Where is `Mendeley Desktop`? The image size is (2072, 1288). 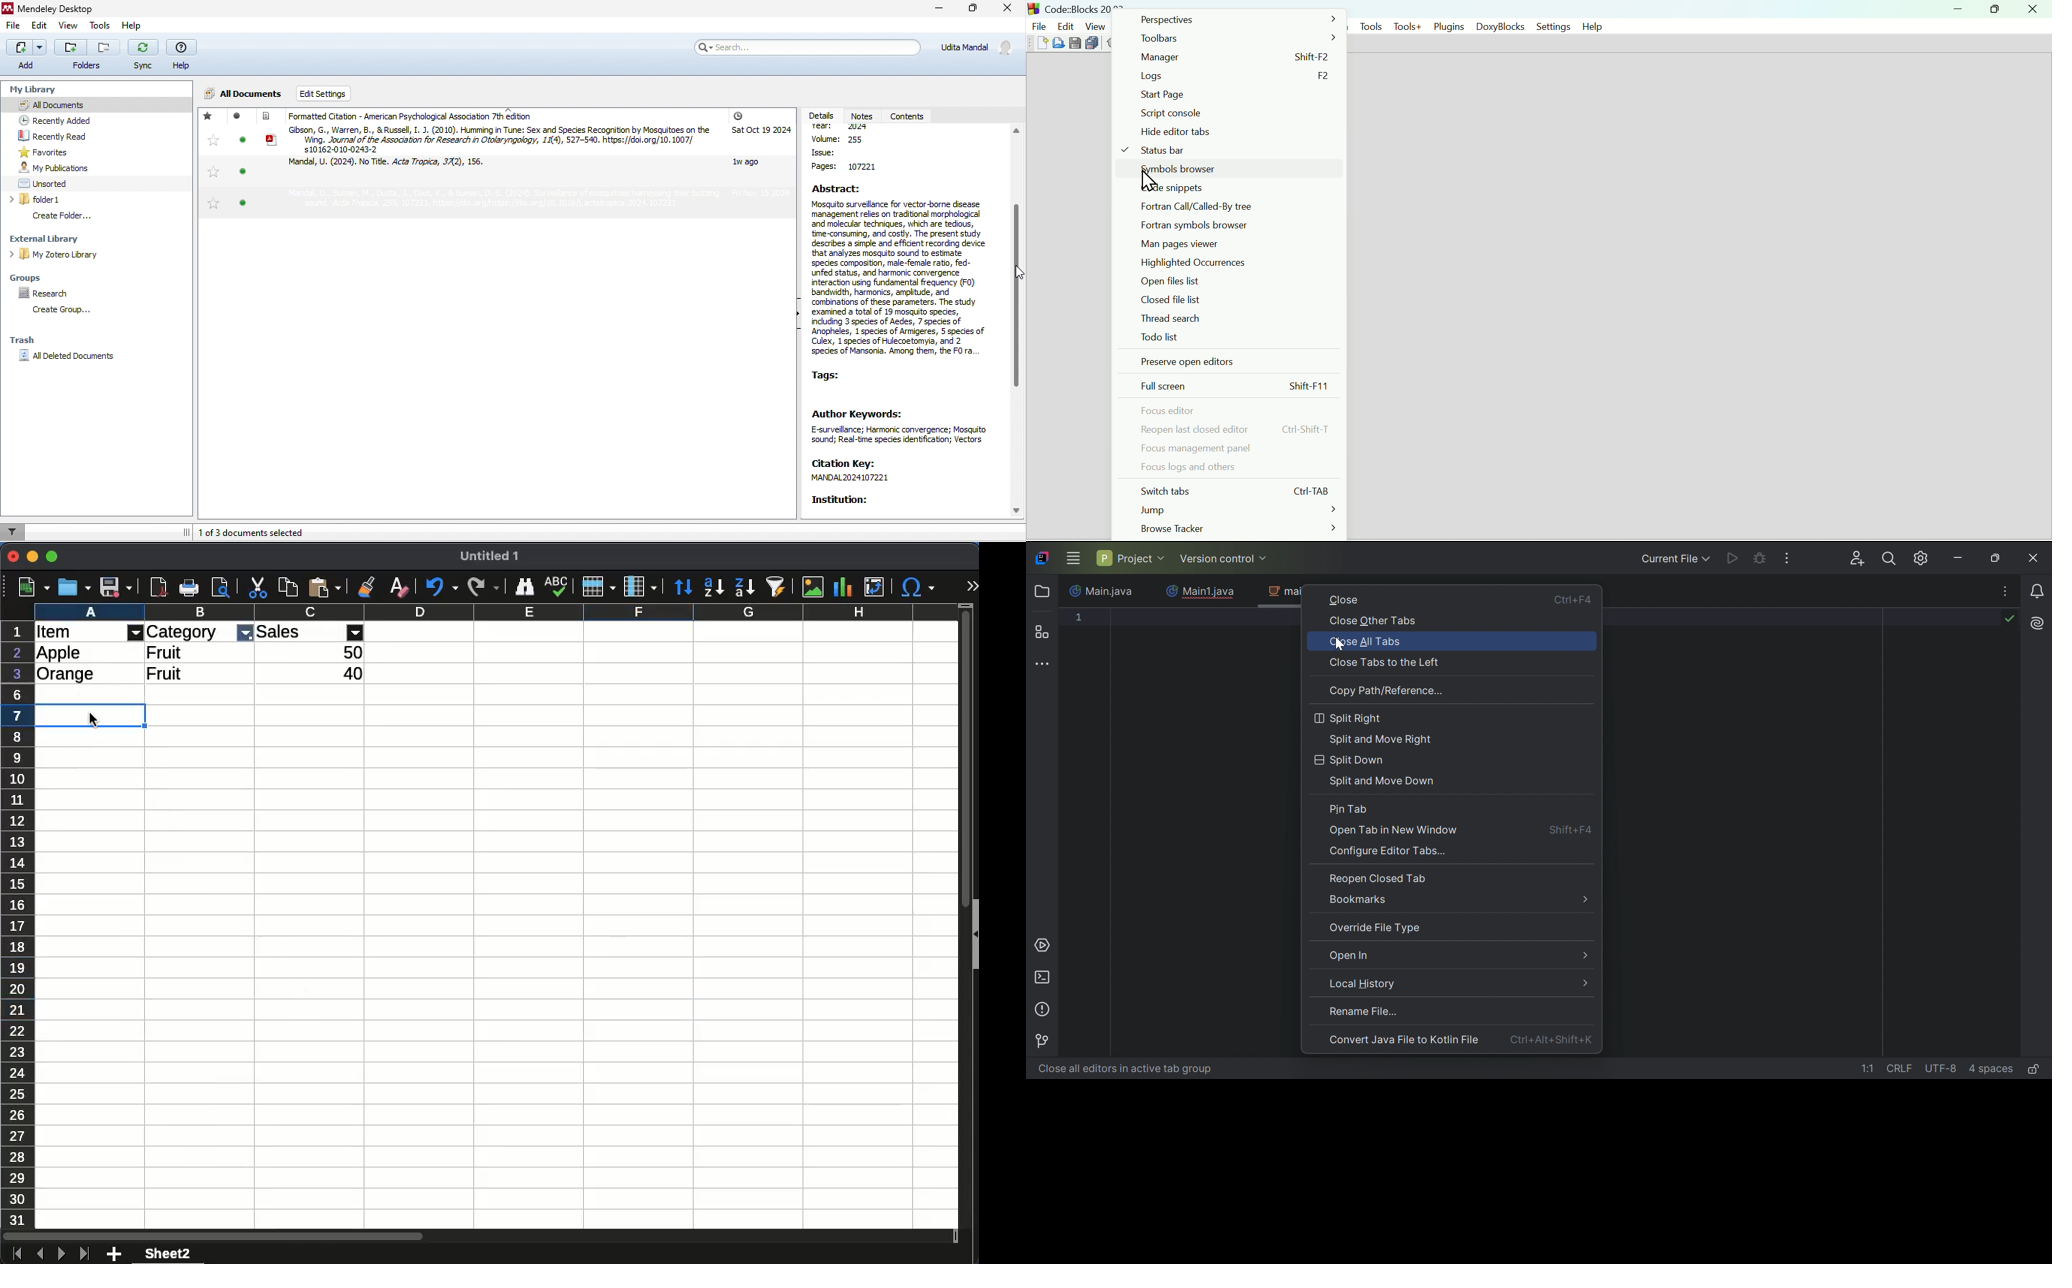
Mendeley Desktop is located at coordinates (51, 9).